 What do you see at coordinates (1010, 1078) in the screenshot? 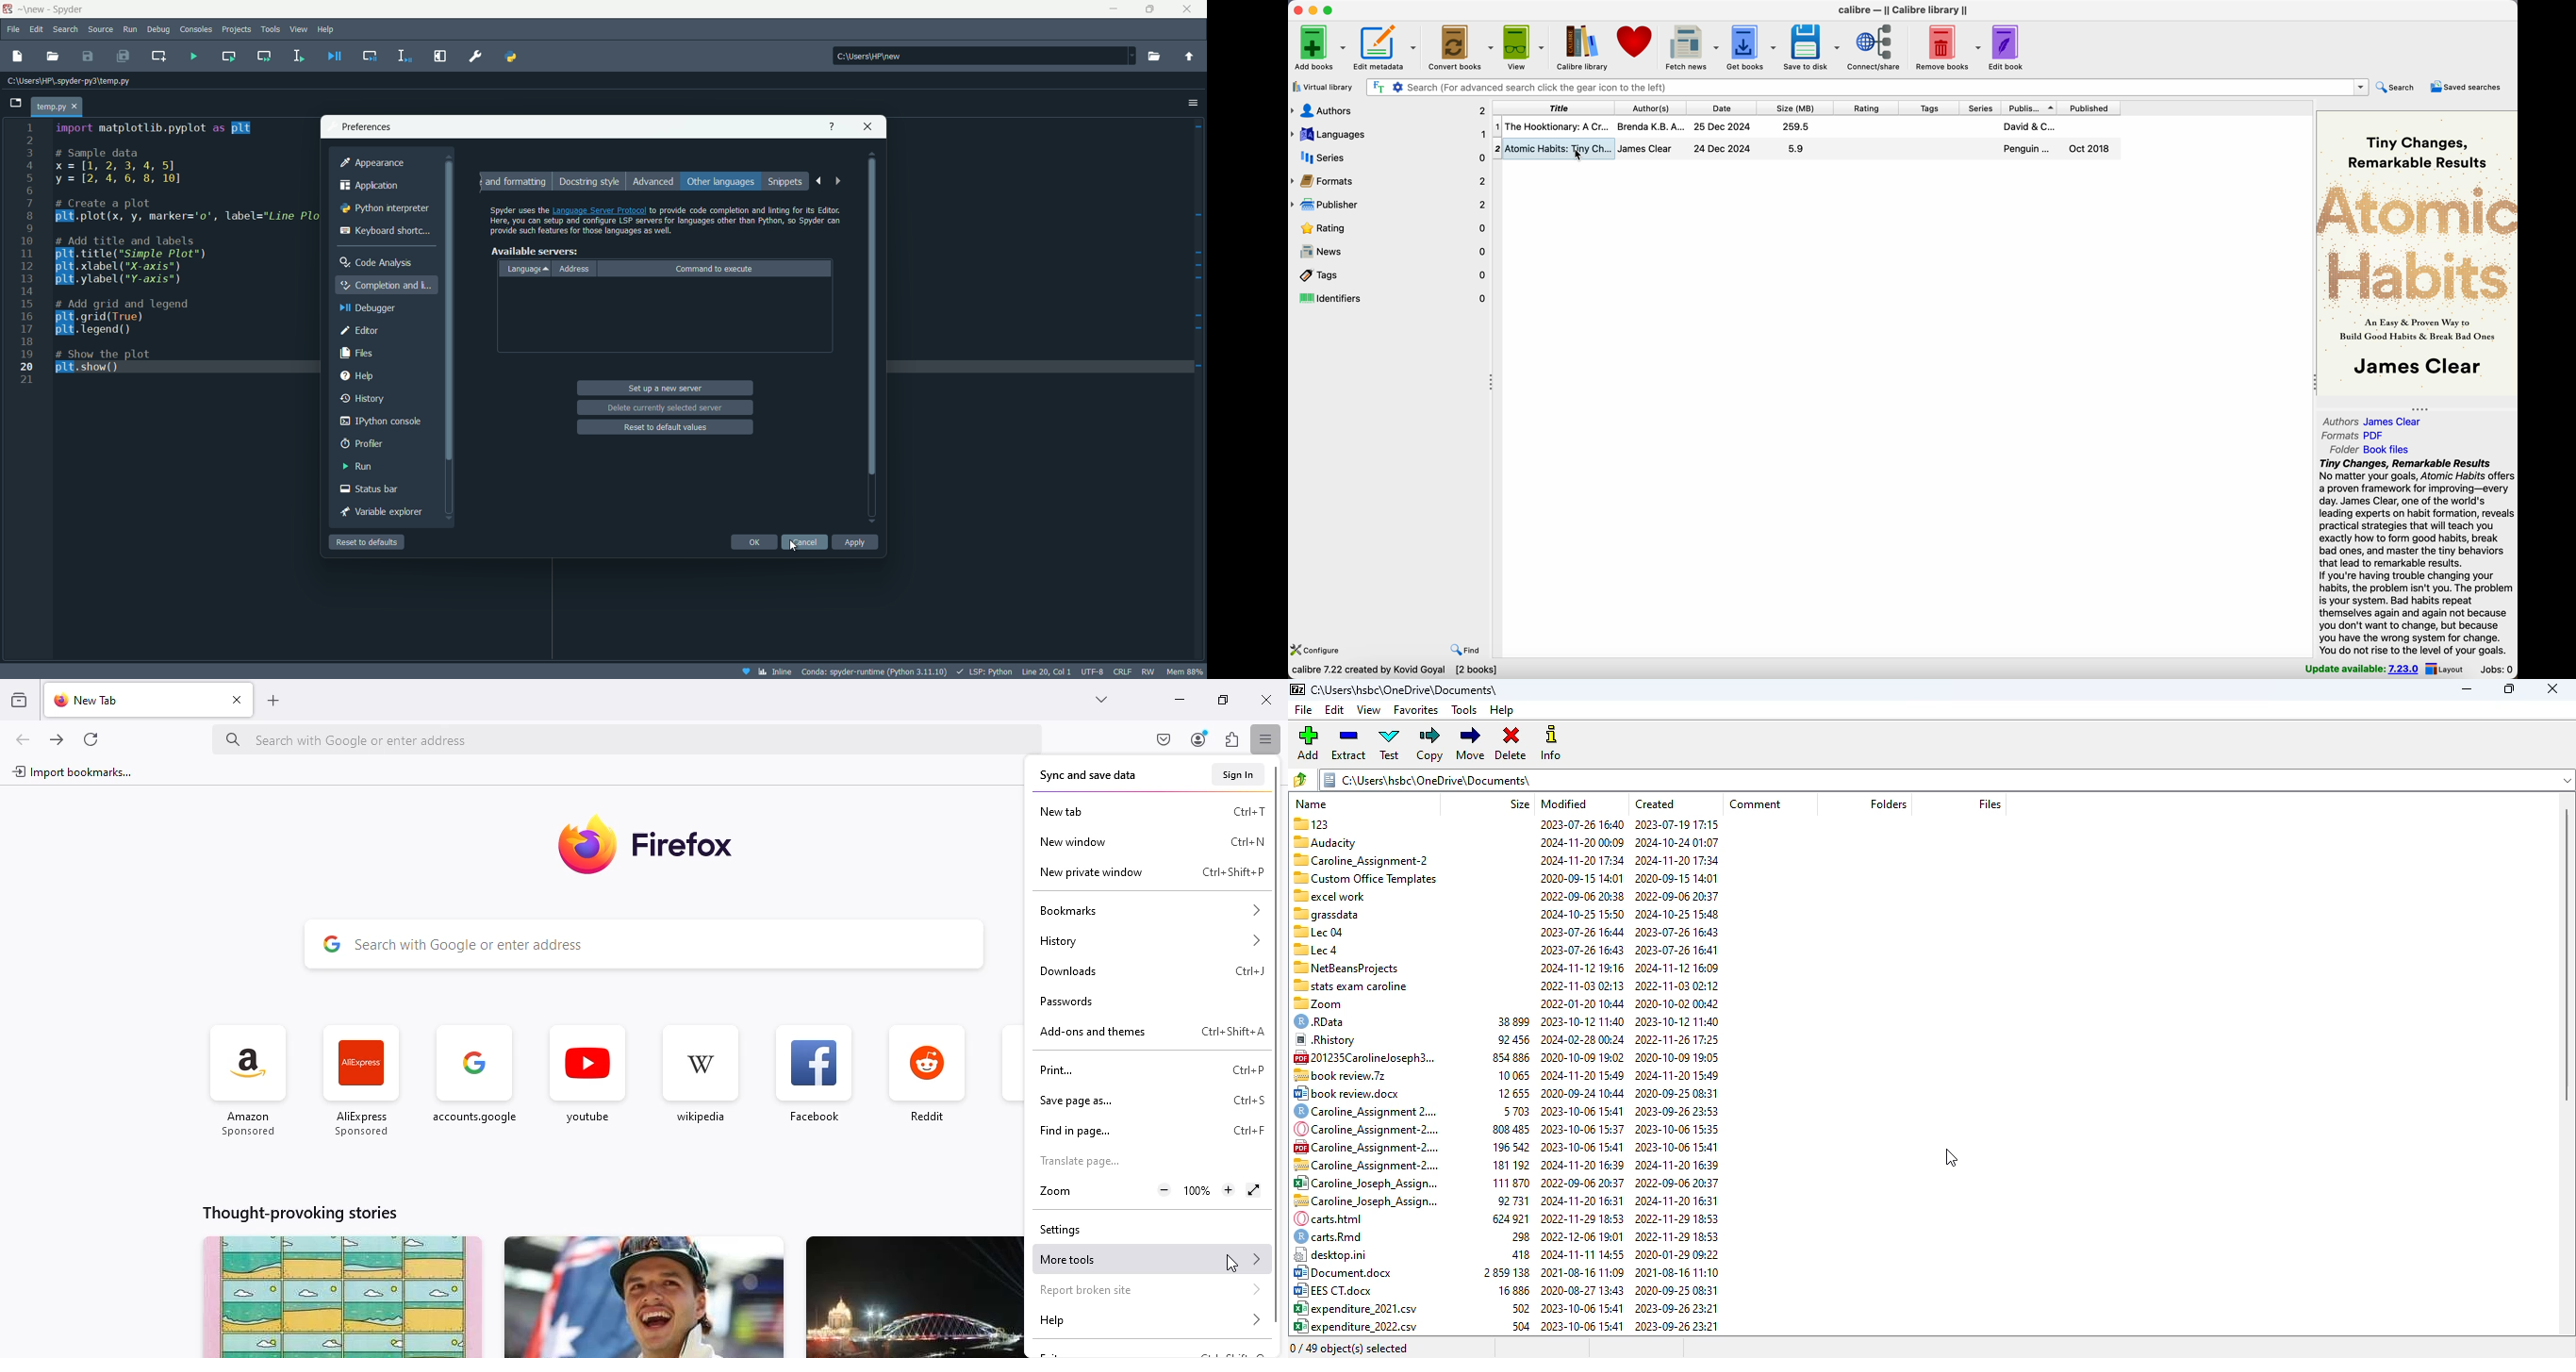
I see `twitter` at bounding box center [1010, 1078].